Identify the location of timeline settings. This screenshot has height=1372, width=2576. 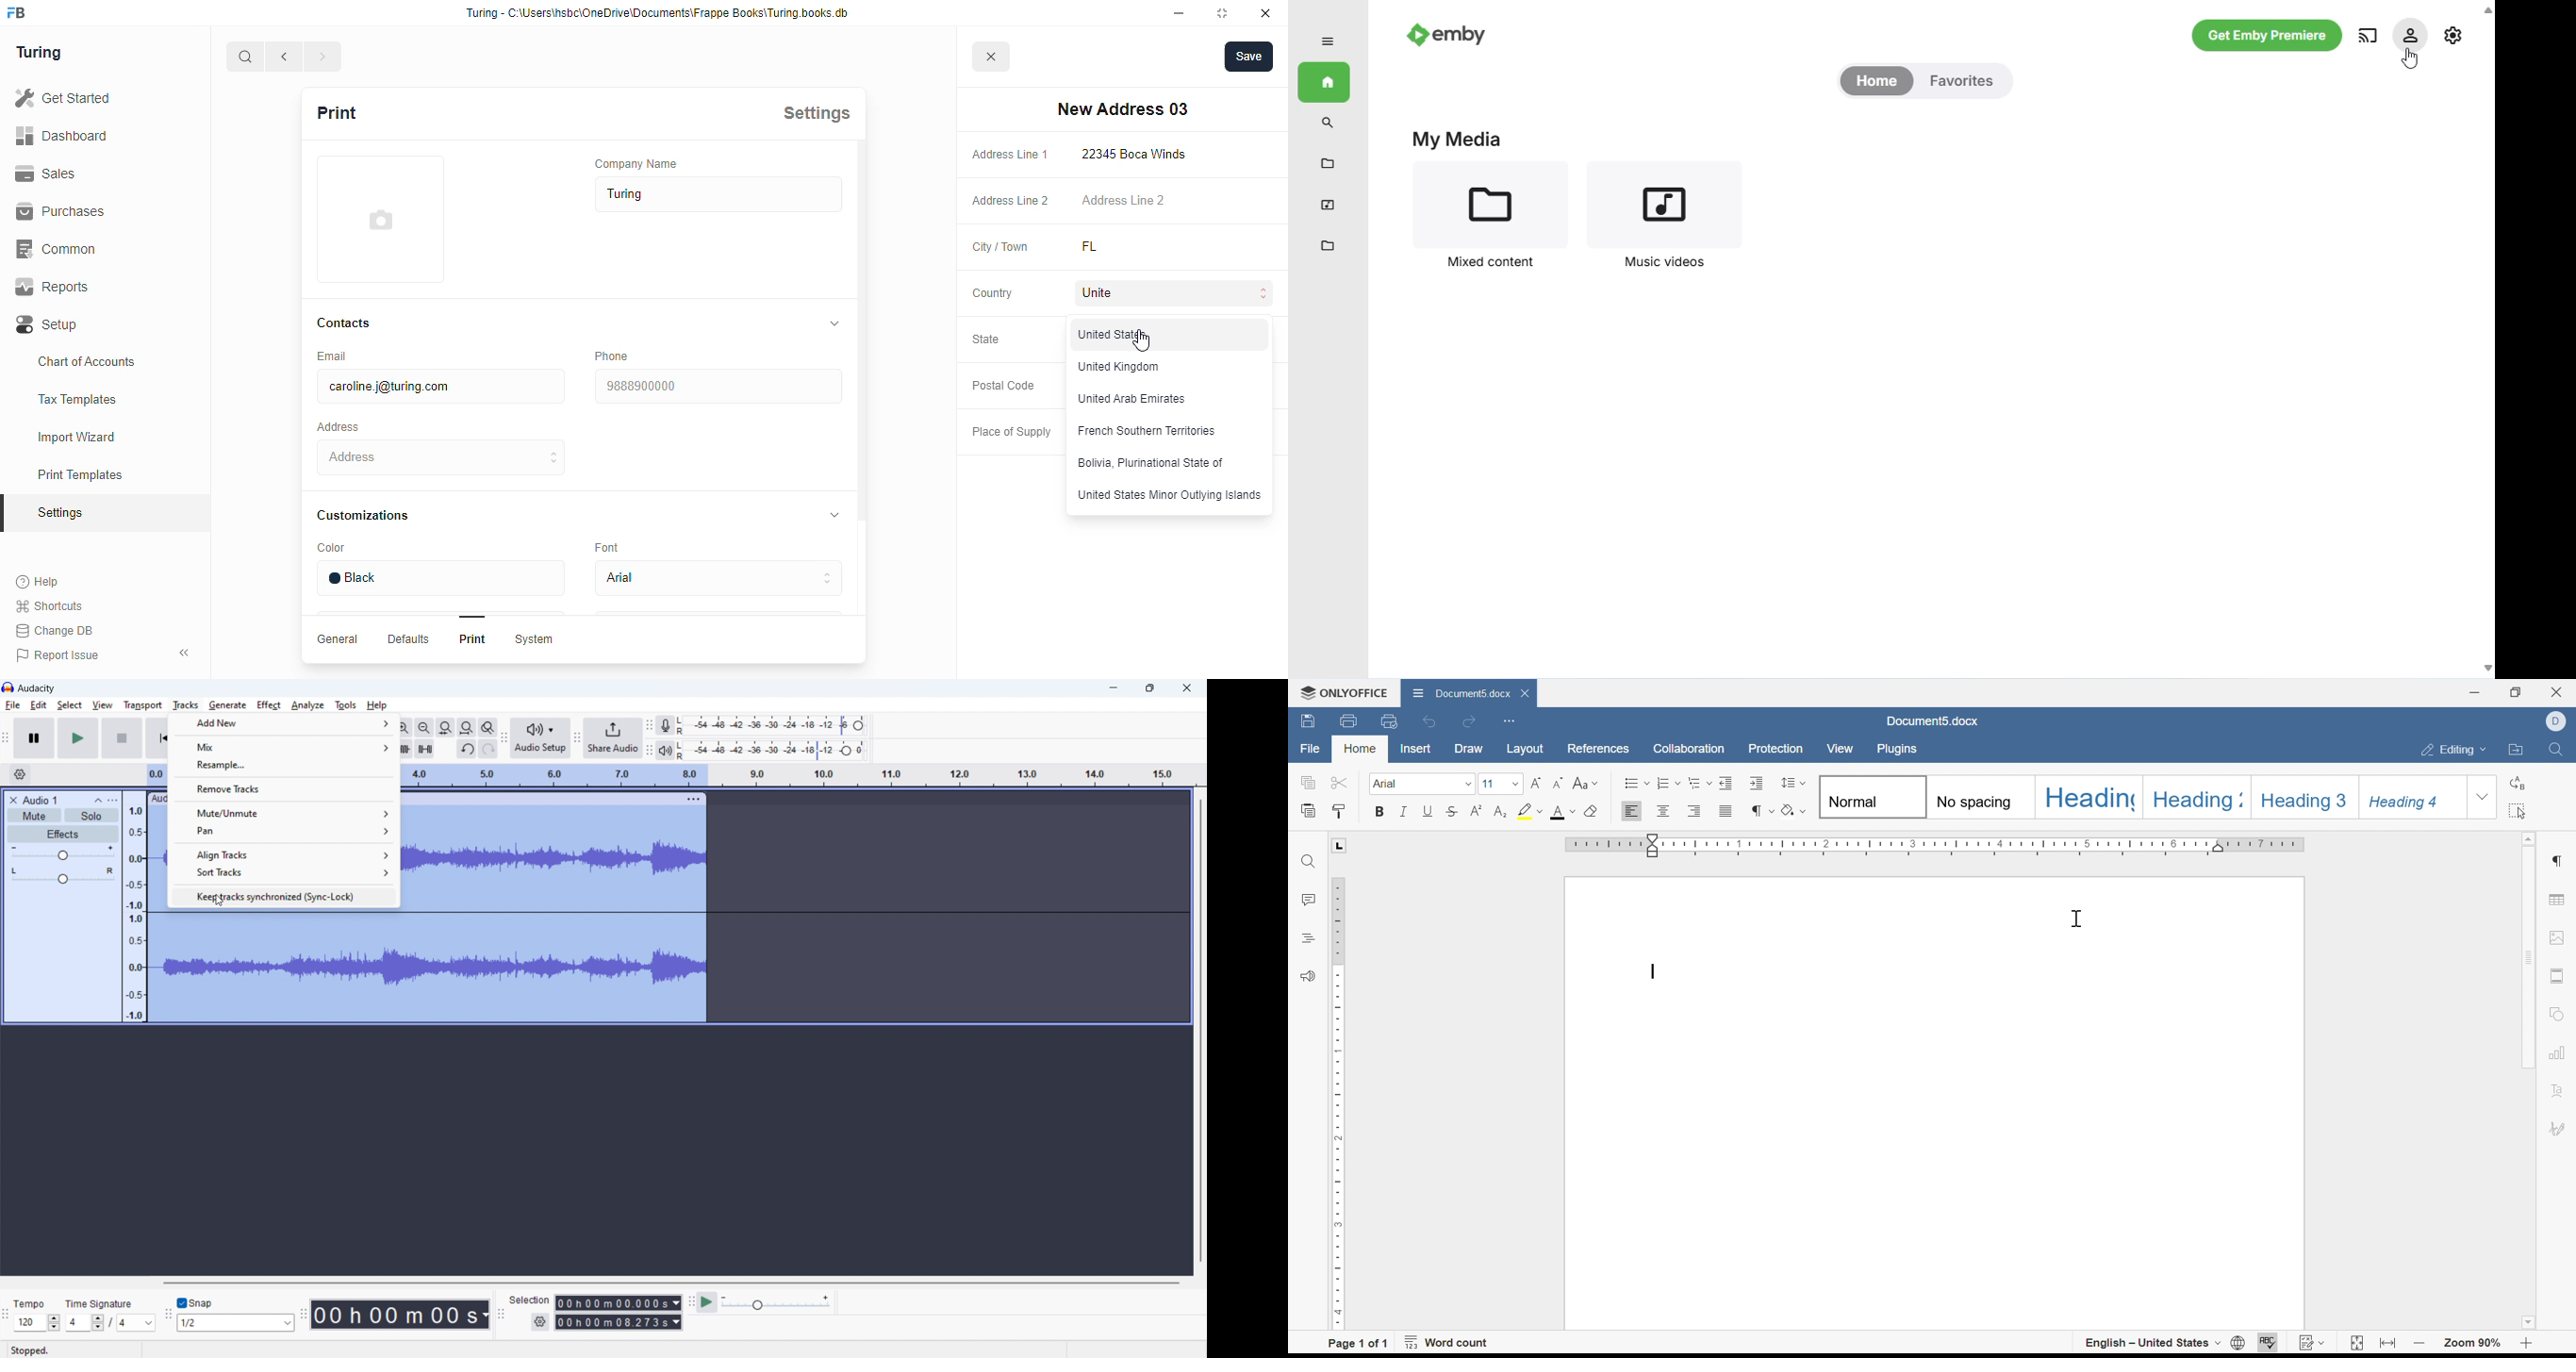
(19, 775).